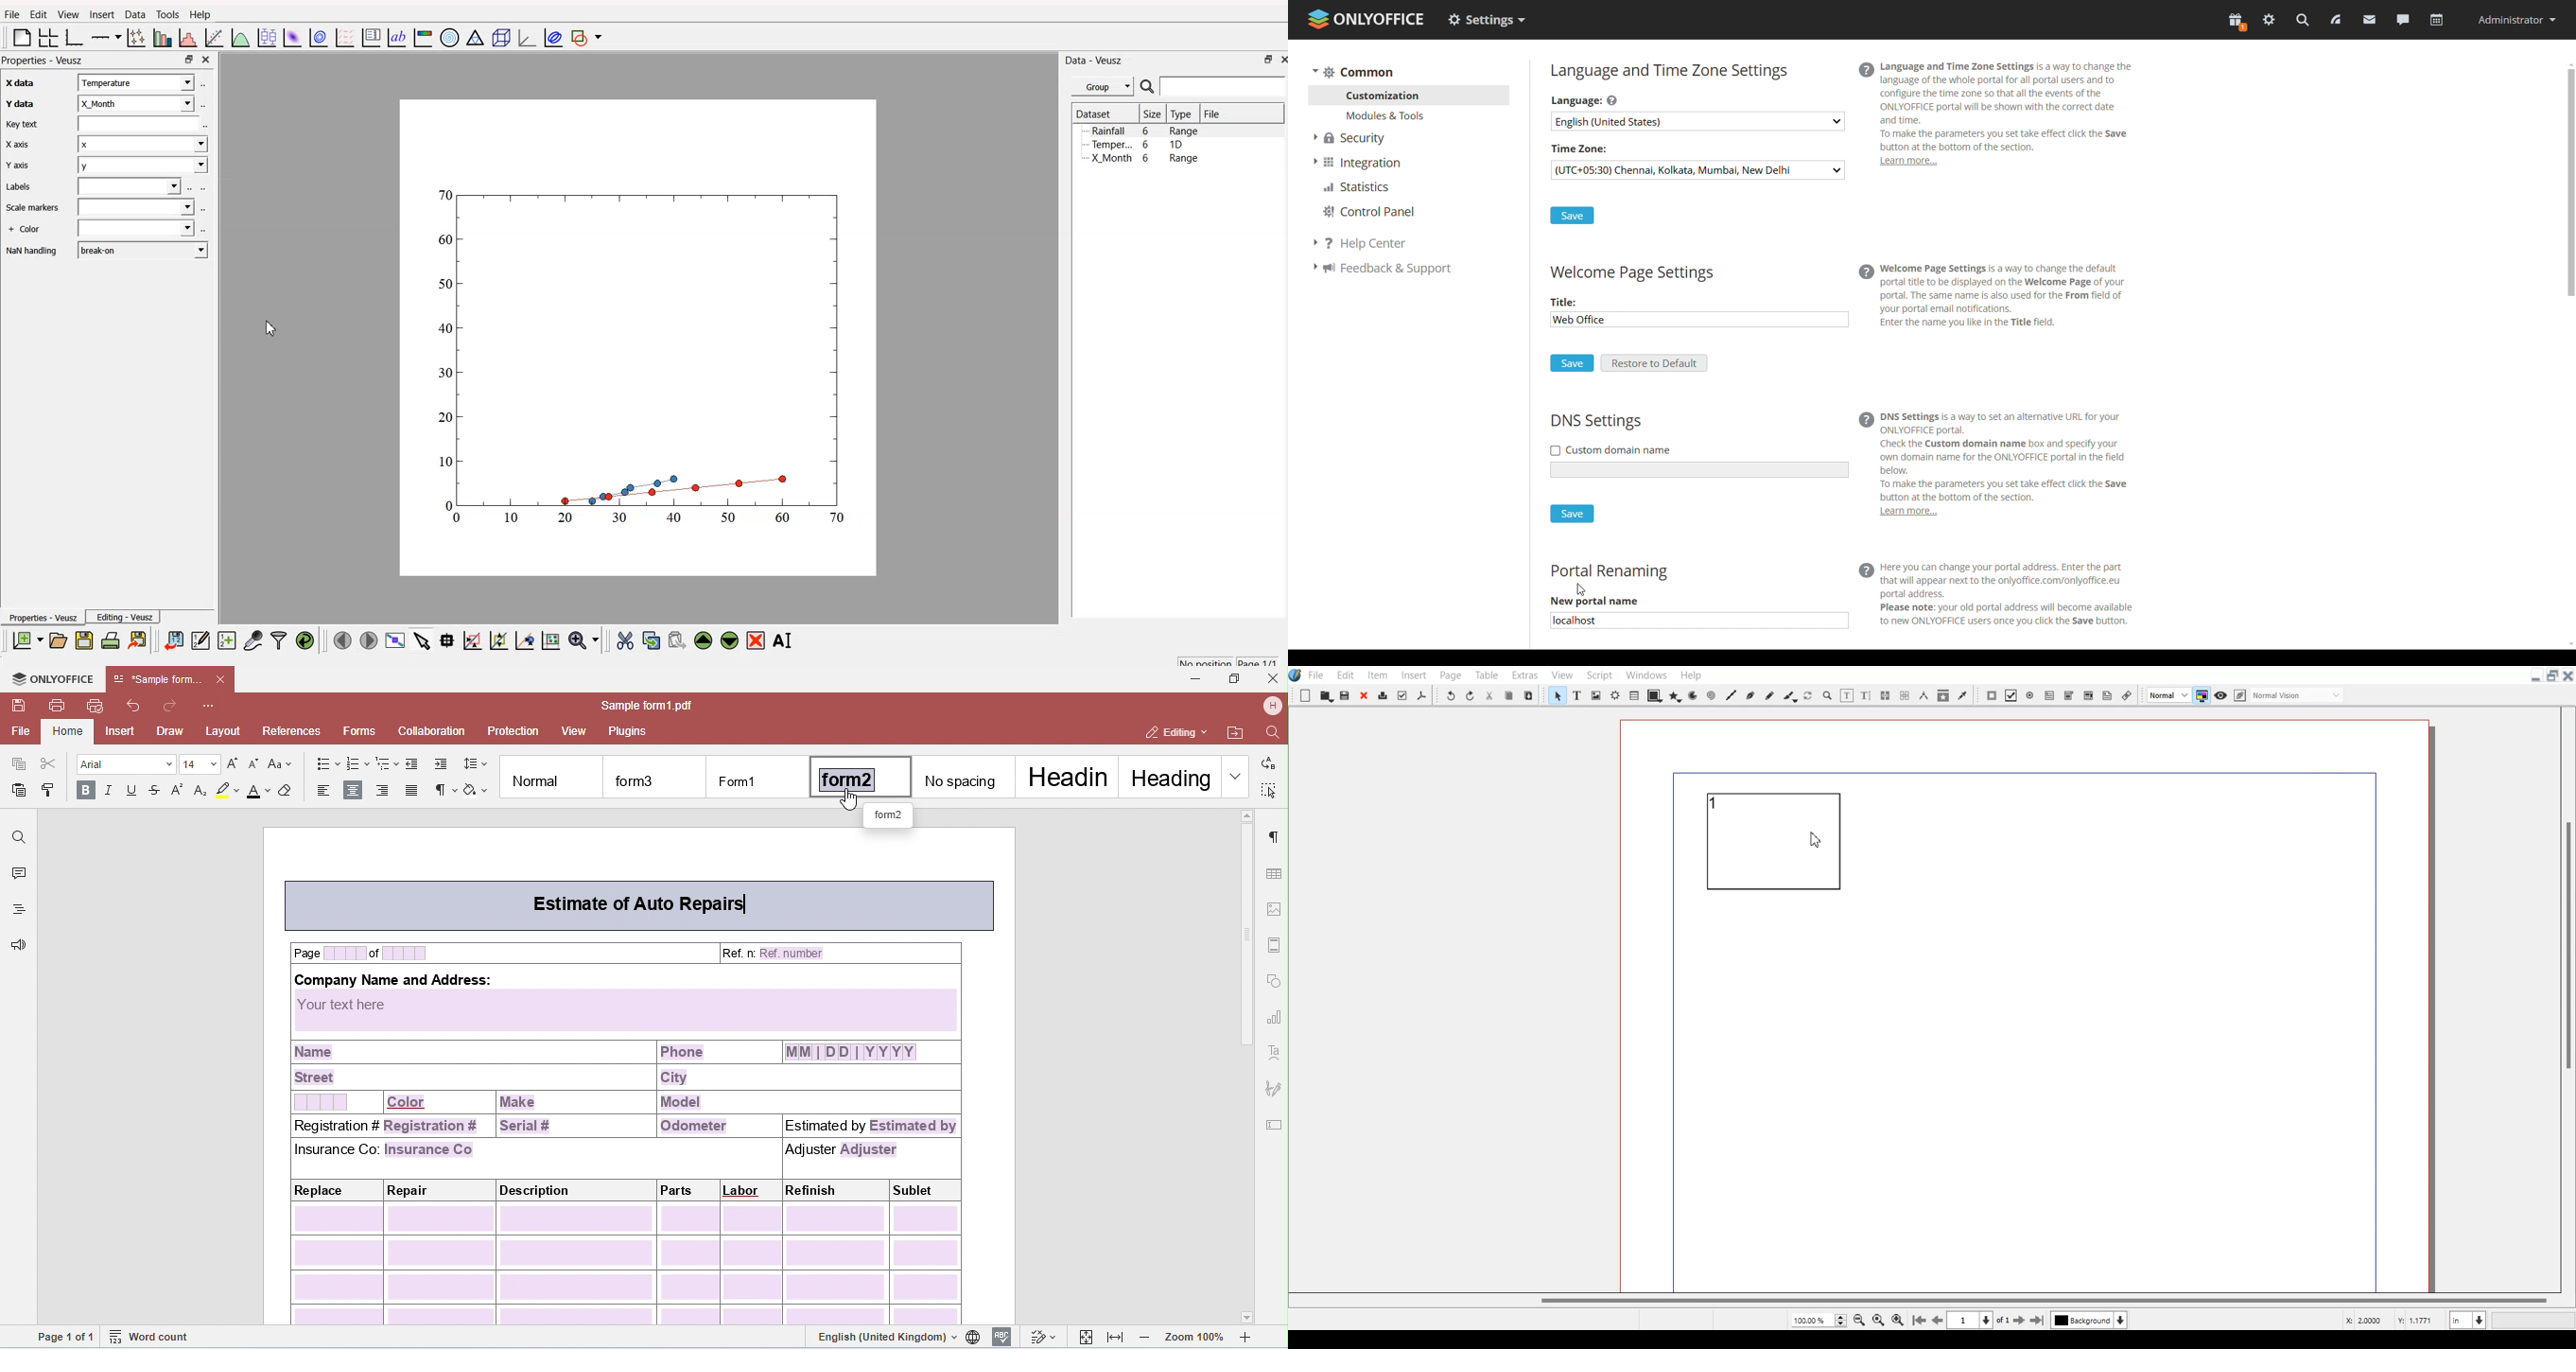 Image resolution: width=2576 pixels, height=1372 pixels. Describe the element at coordinates (27, 642) in the screenshot. I see `new document` at that location.